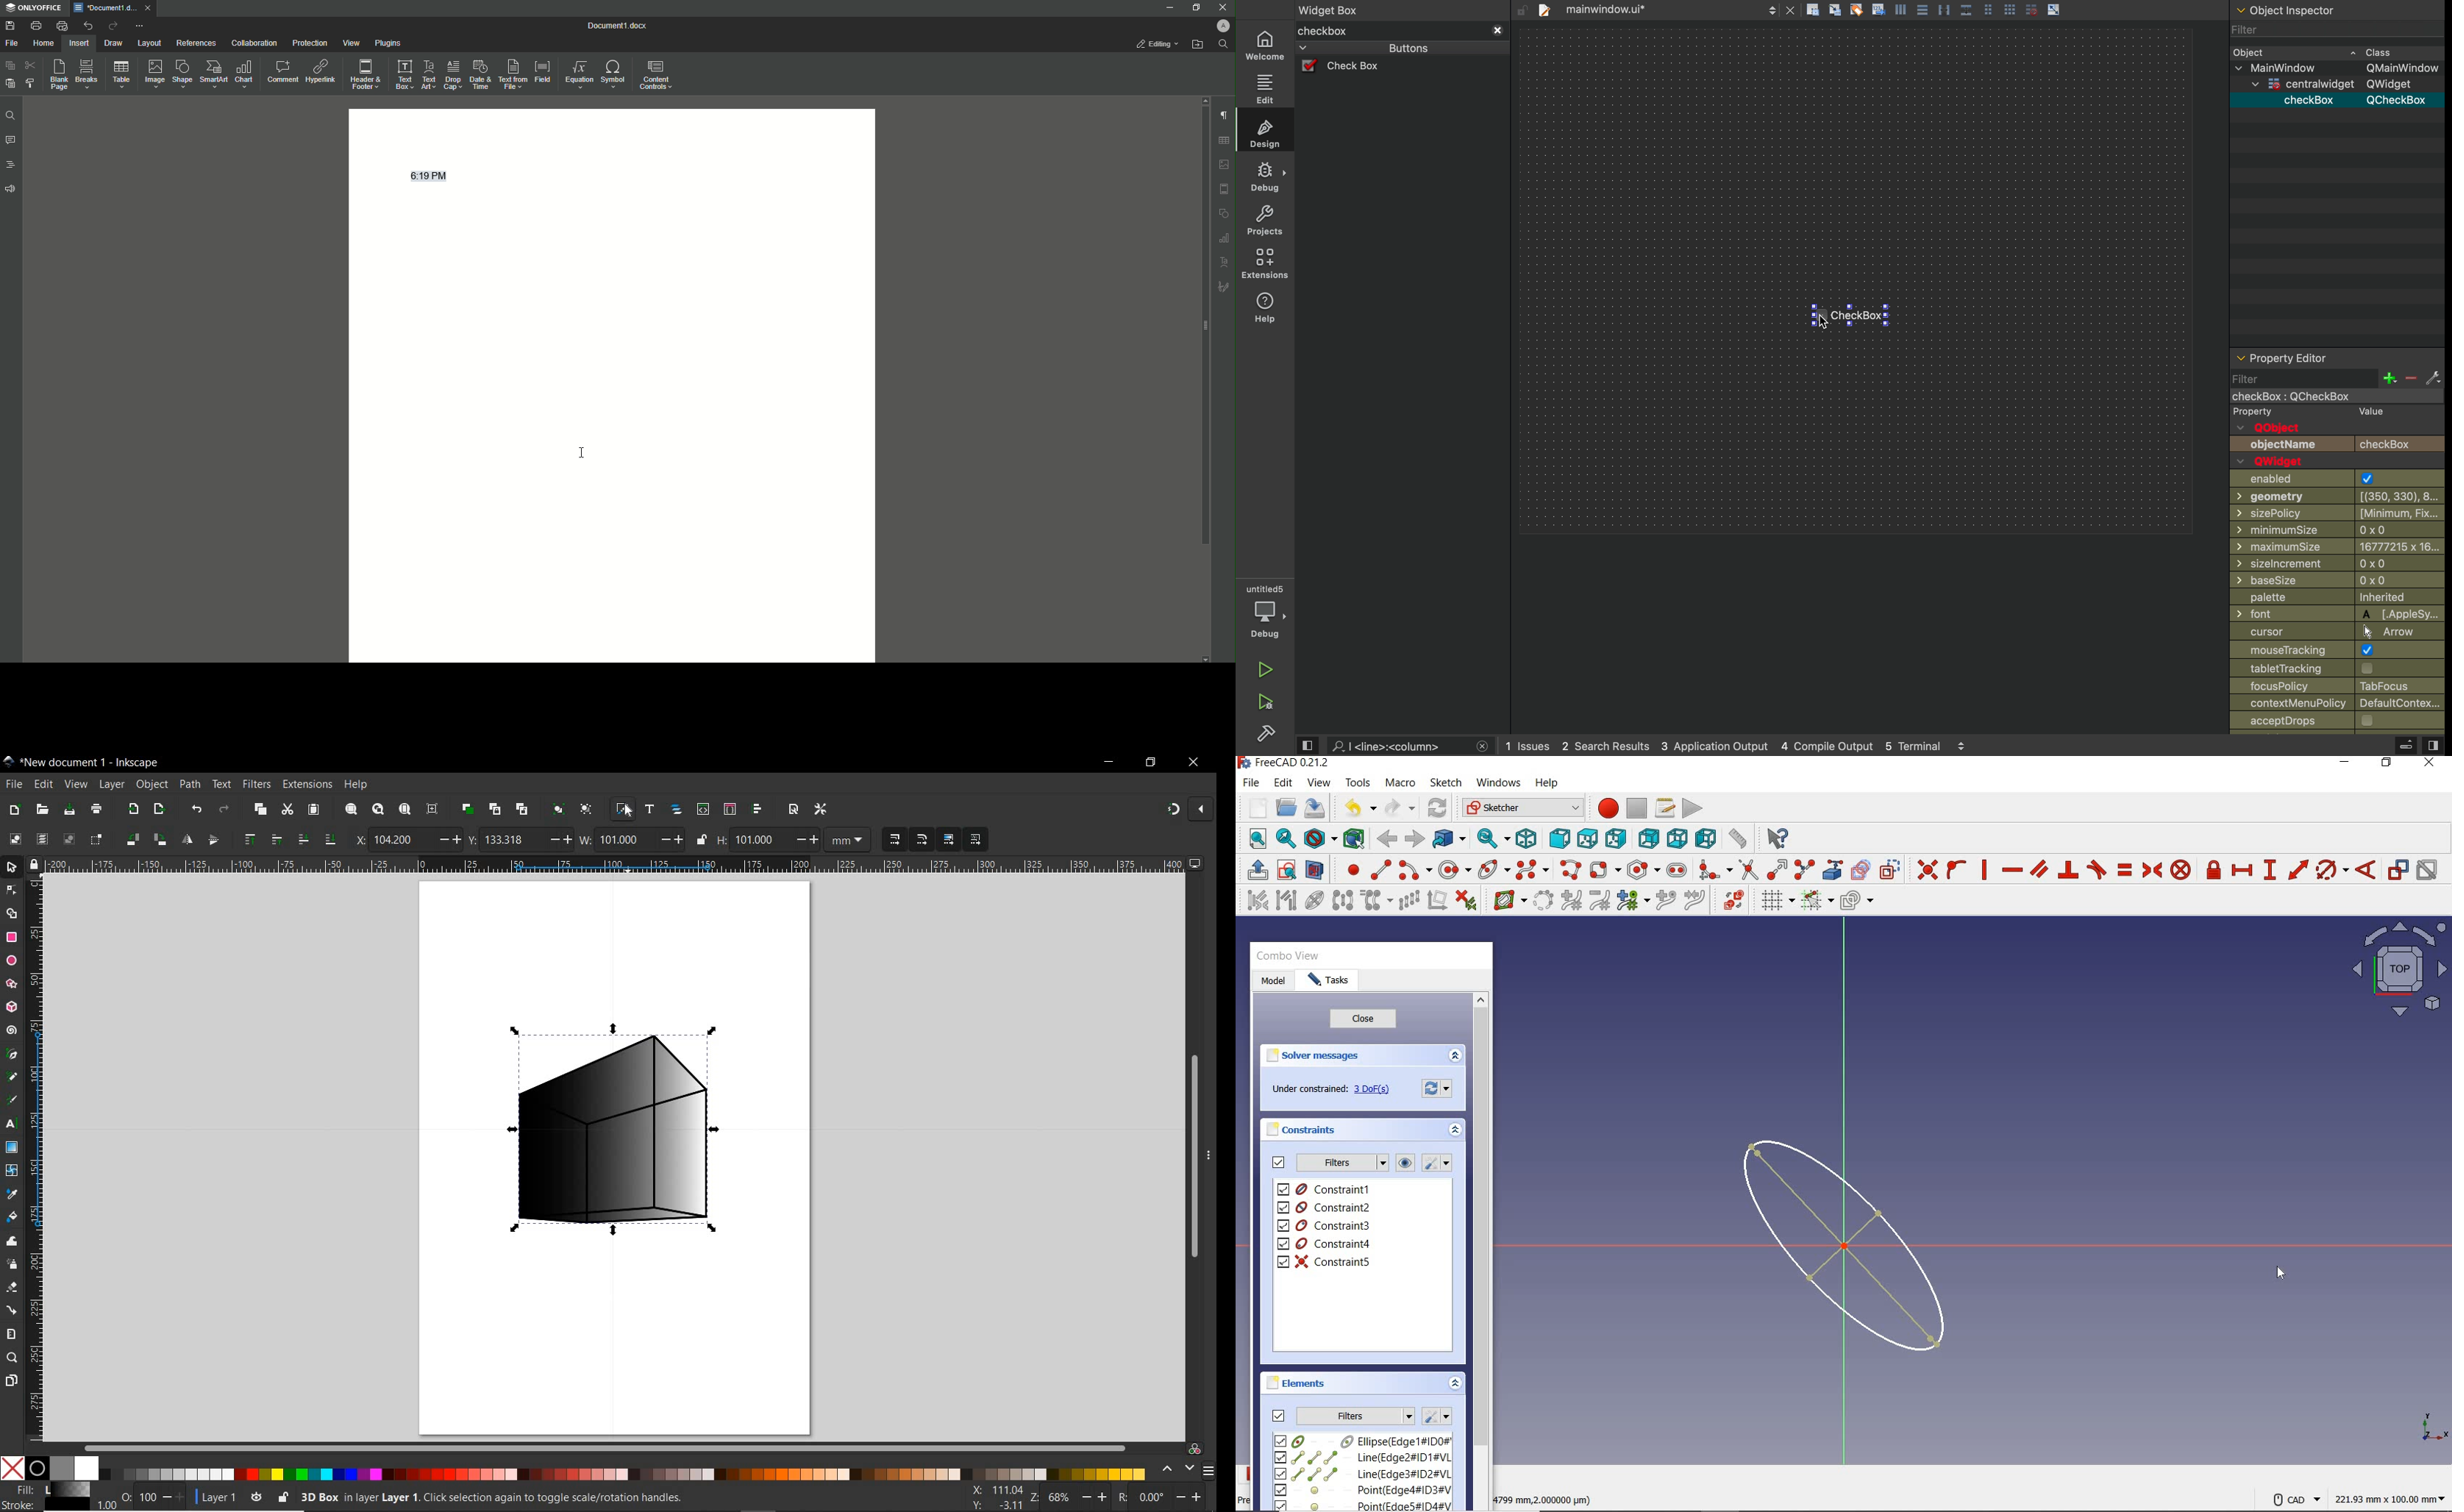  I want to click on show/hide internal geometry, so click(1317, 899).